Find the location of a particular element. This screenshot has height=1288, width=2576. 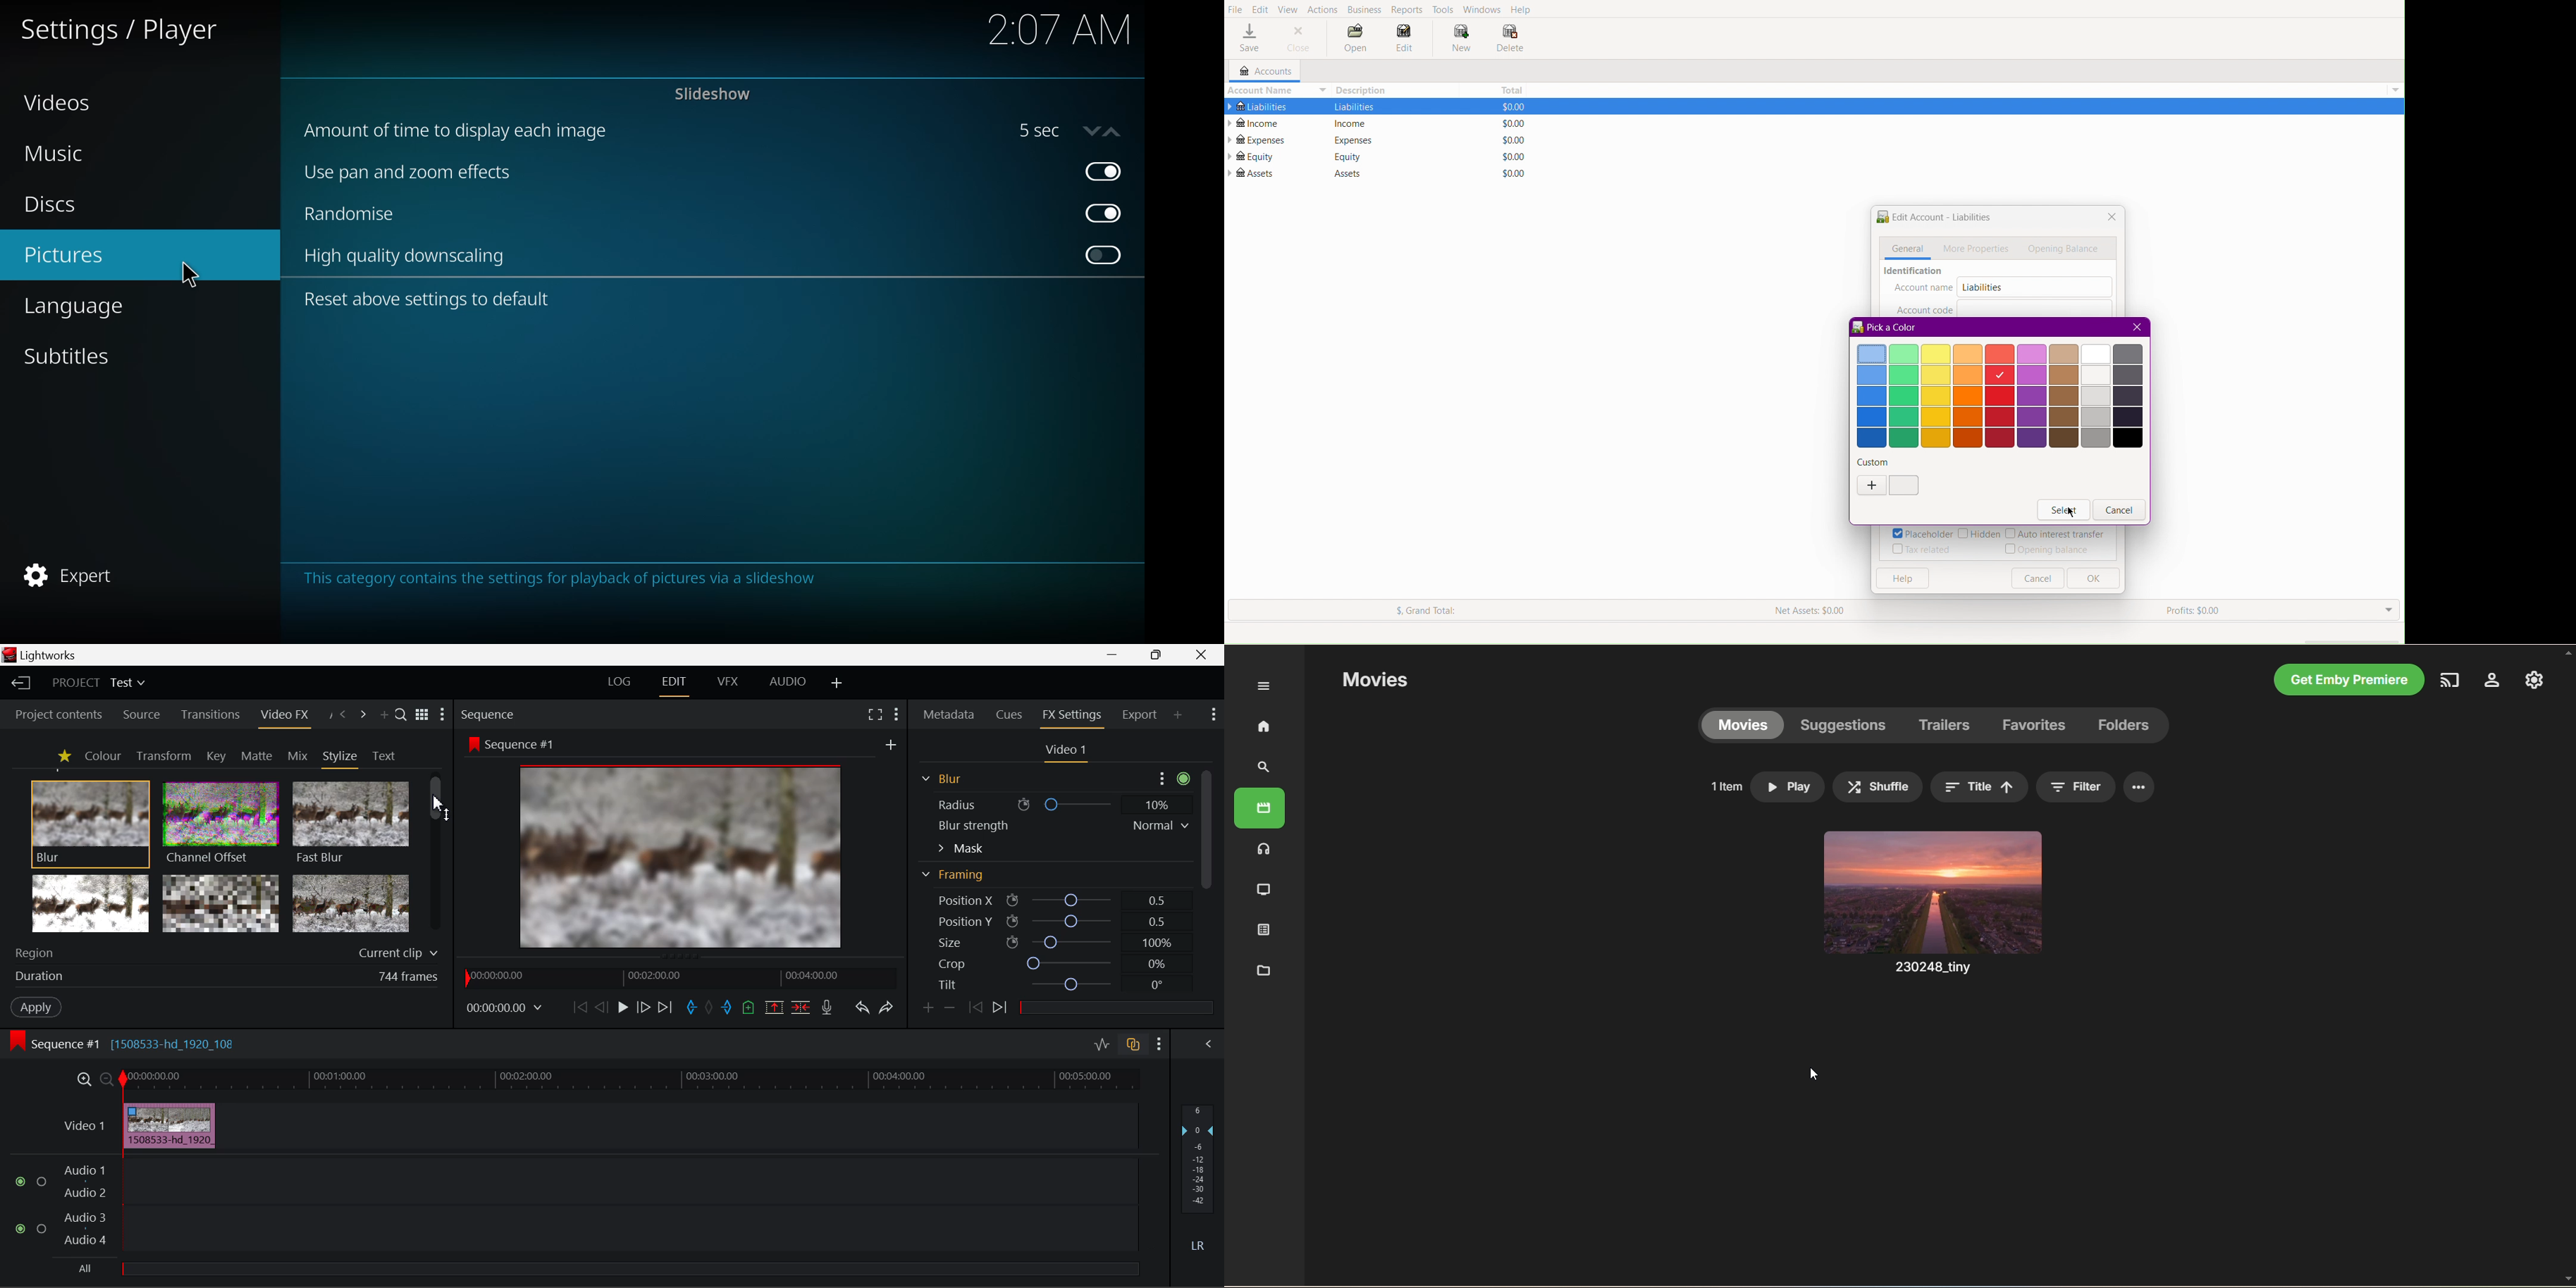

Blur is located at coordinates (940, 777).